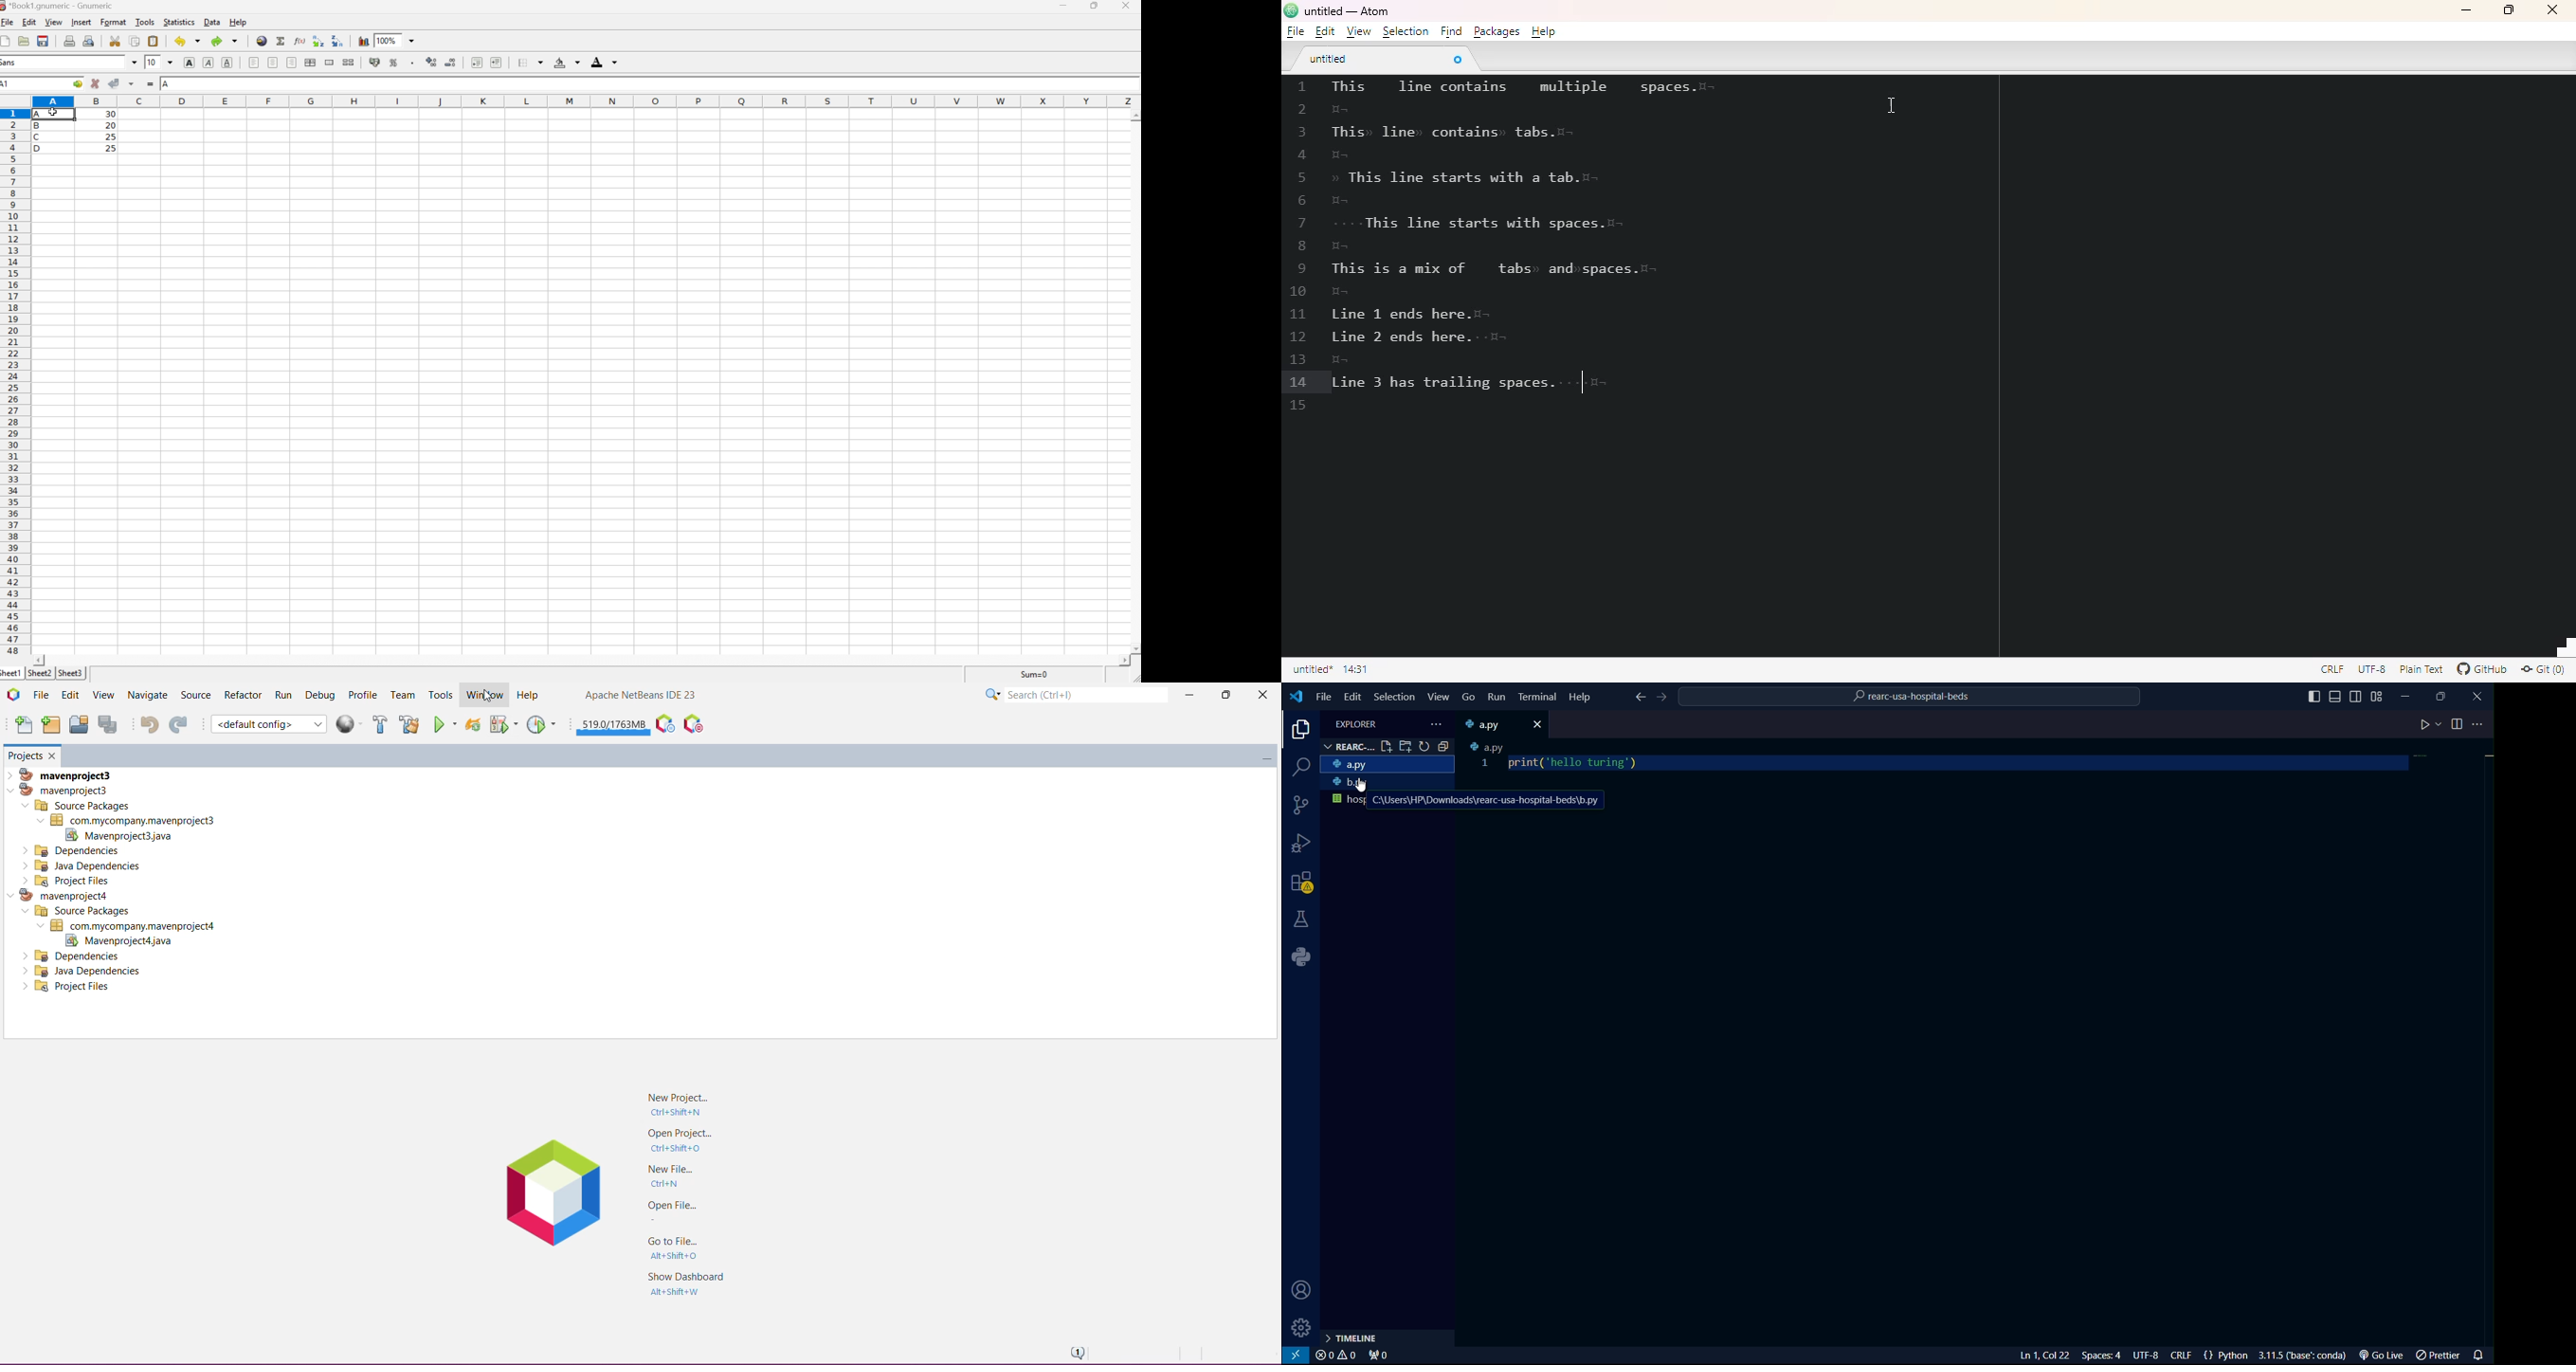  Describe the element at coordinates (254, 63) in the screenshot. I see `Align Left` at that location.